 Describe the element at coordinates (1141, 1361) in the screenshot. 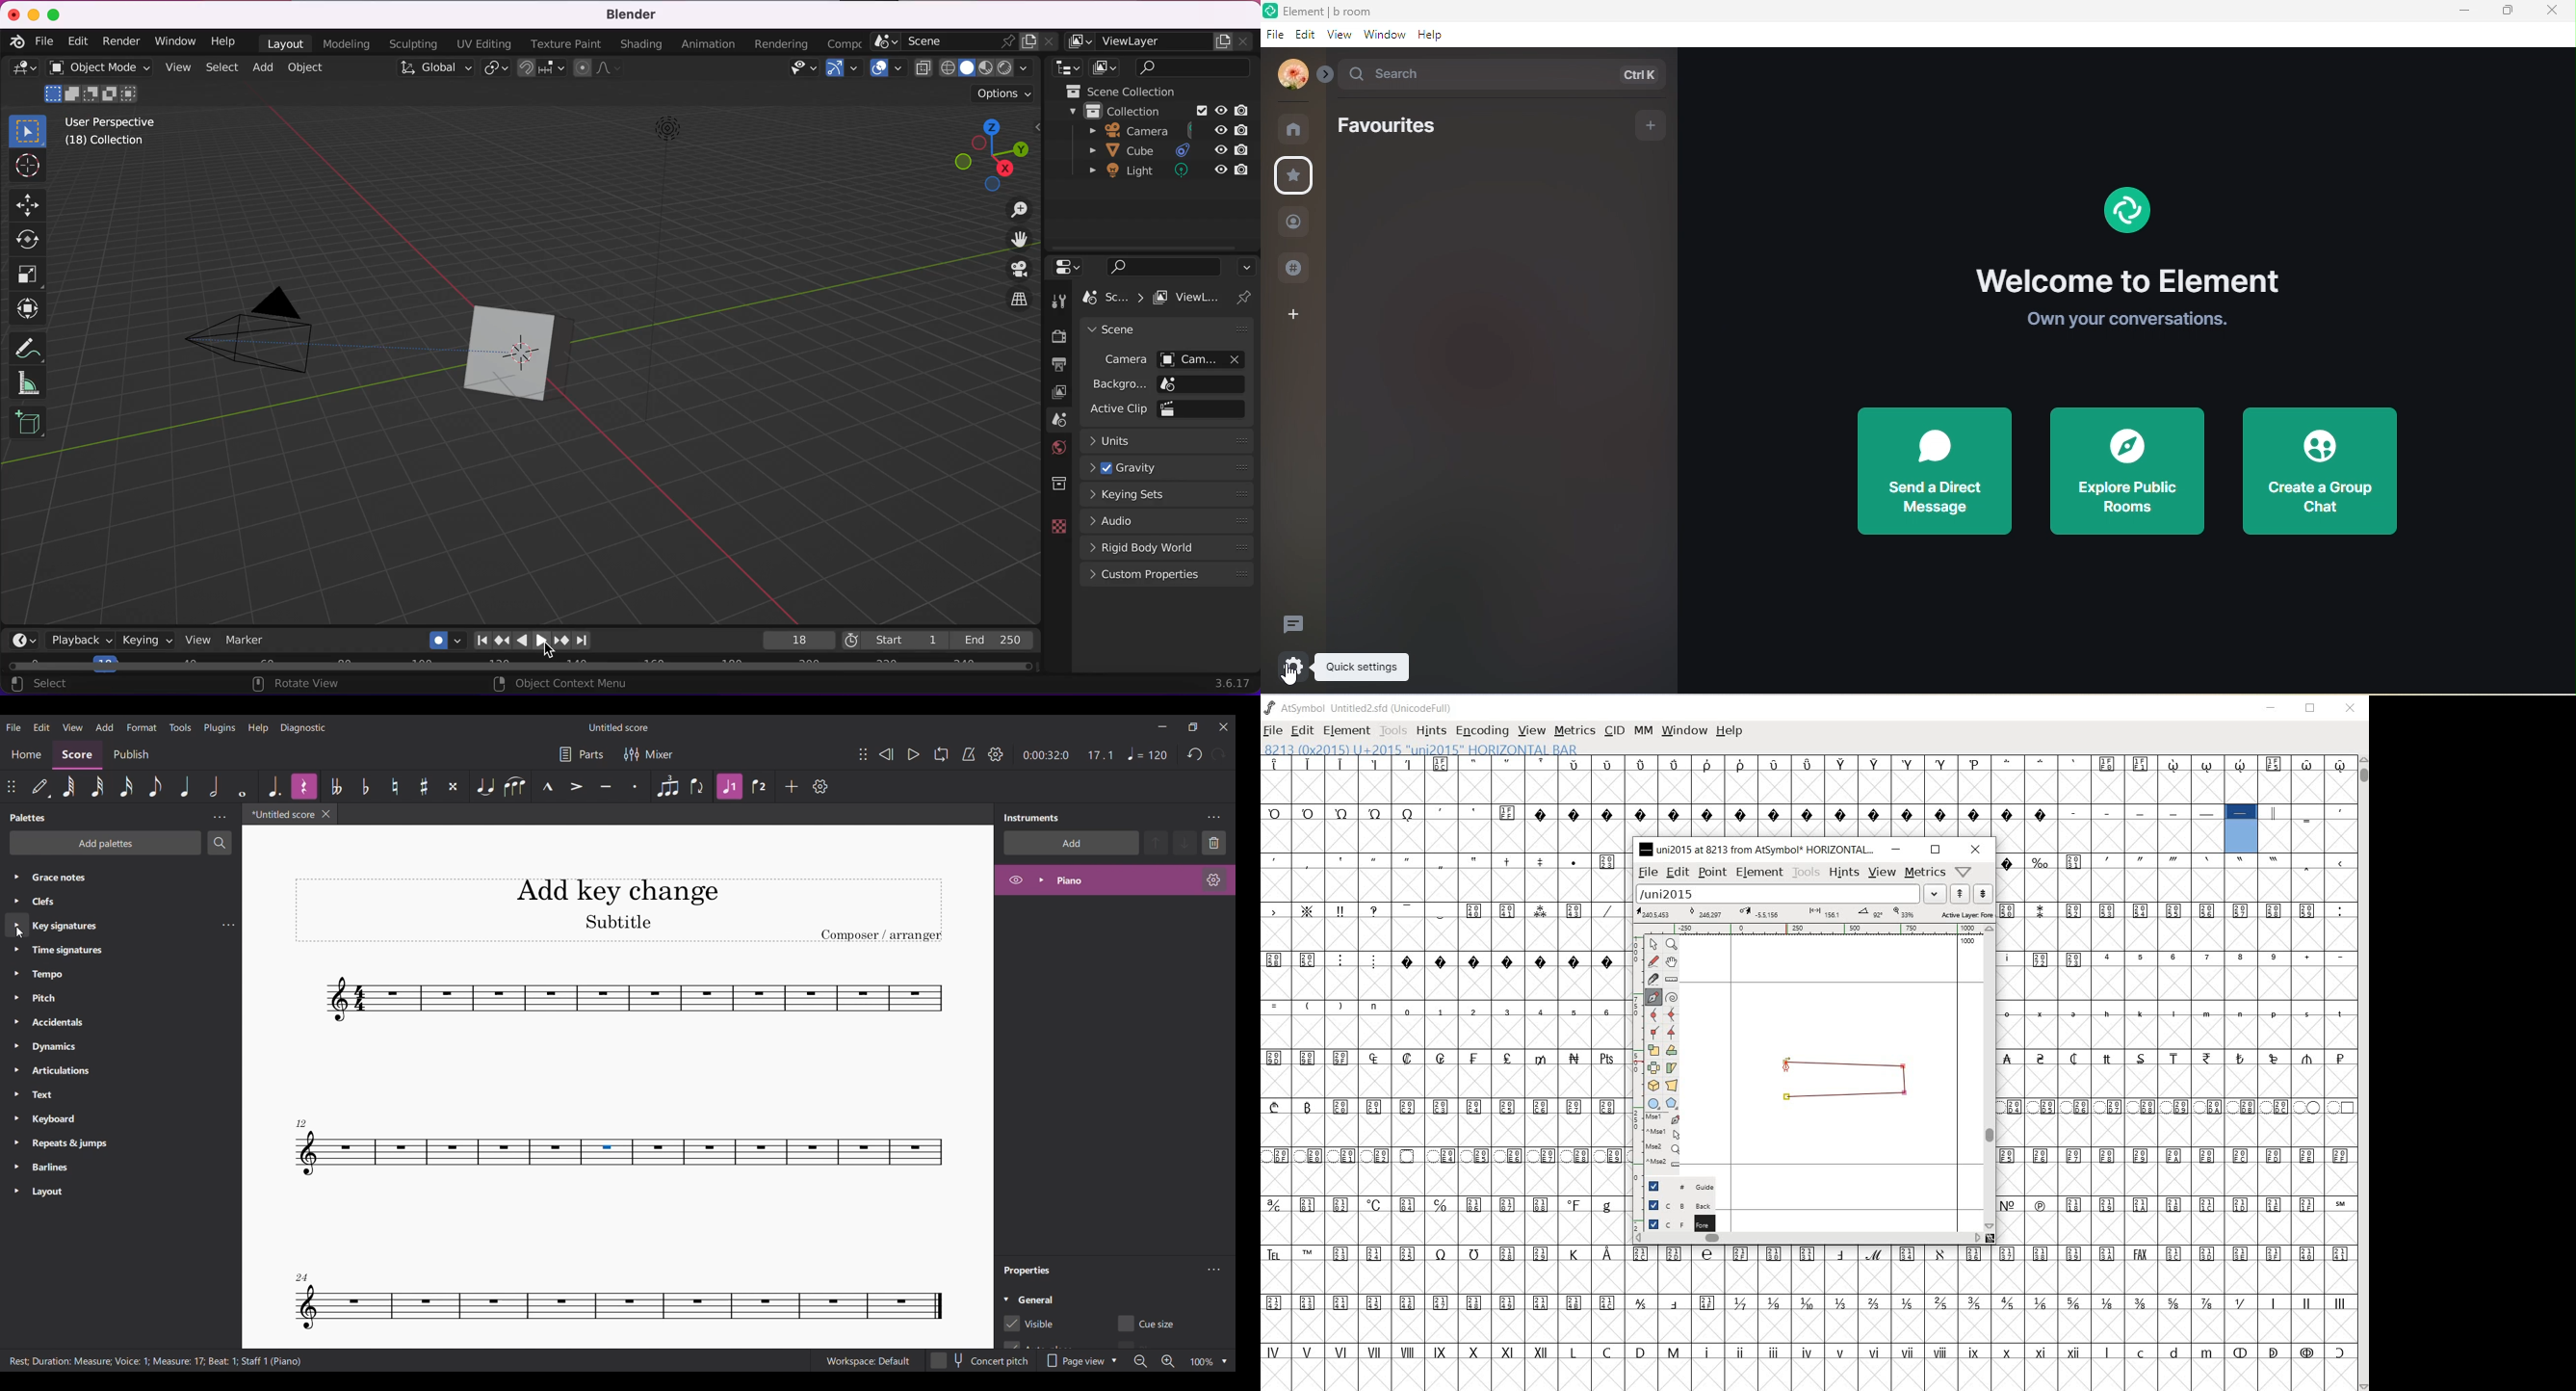

I see `Zoom out` at that location.